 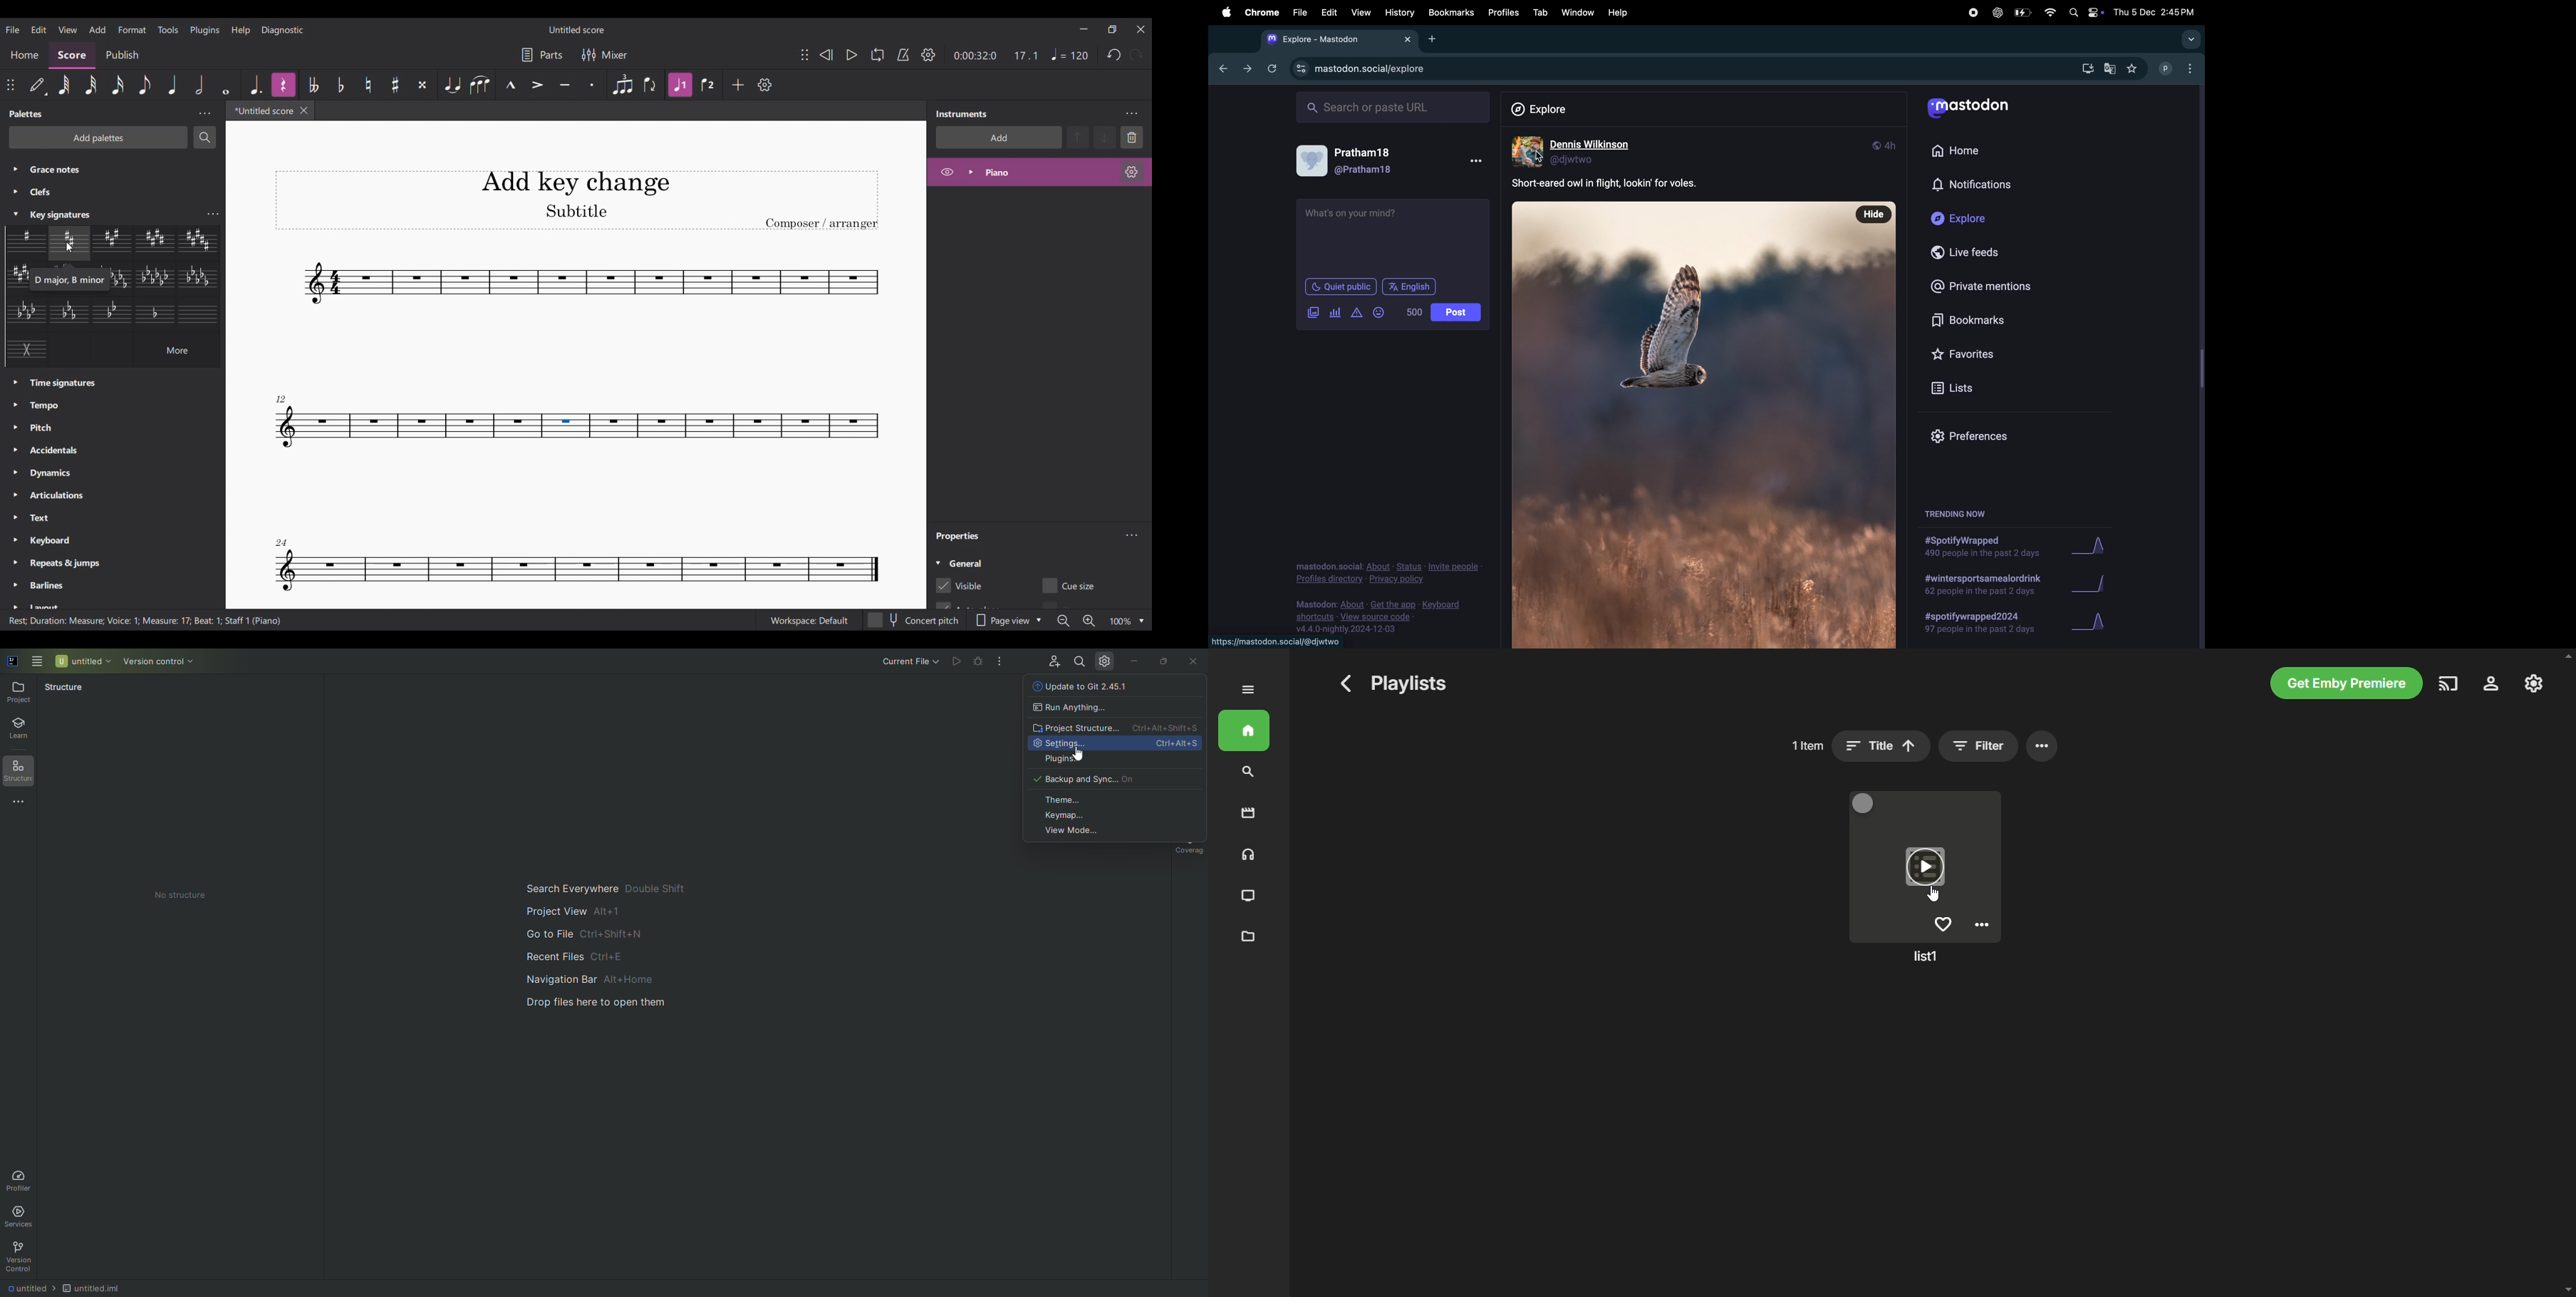 I want to click on favourites, so click(x=2137, y=68).